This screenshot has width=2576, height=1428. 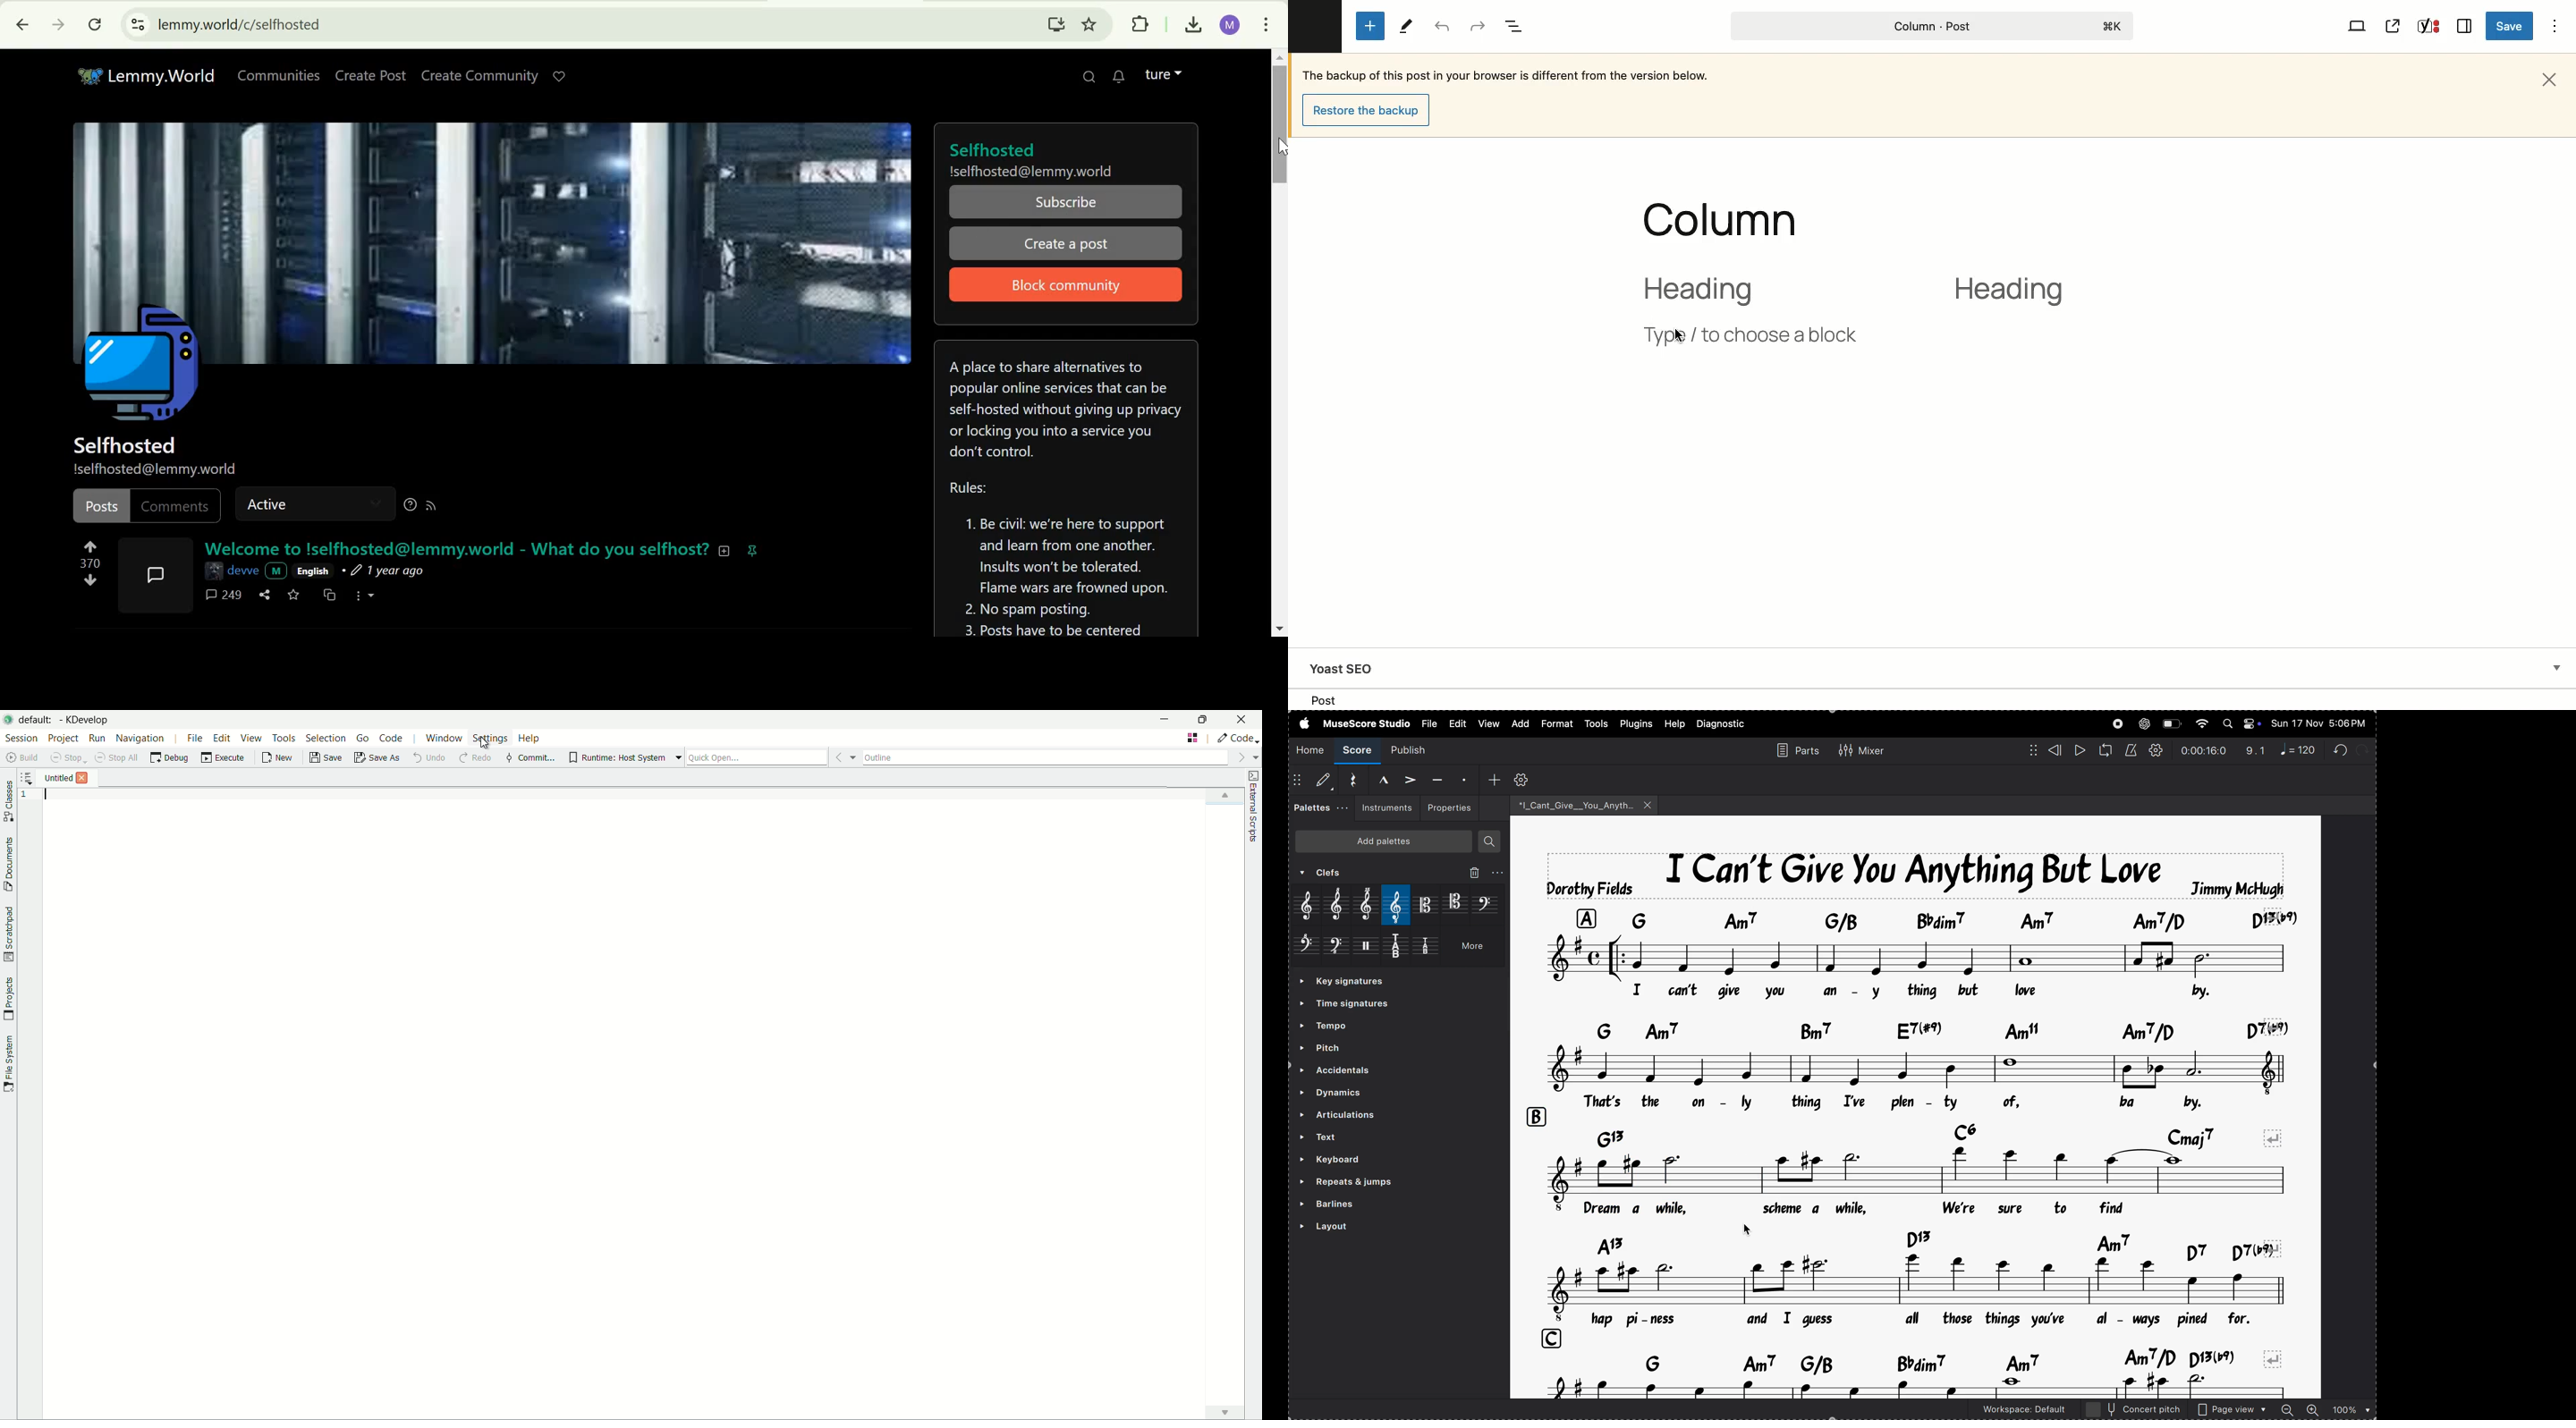 What do you see at coordinates (1934, 699) in the screenshot?
I see `Location` at bounding box center [1934, 699].